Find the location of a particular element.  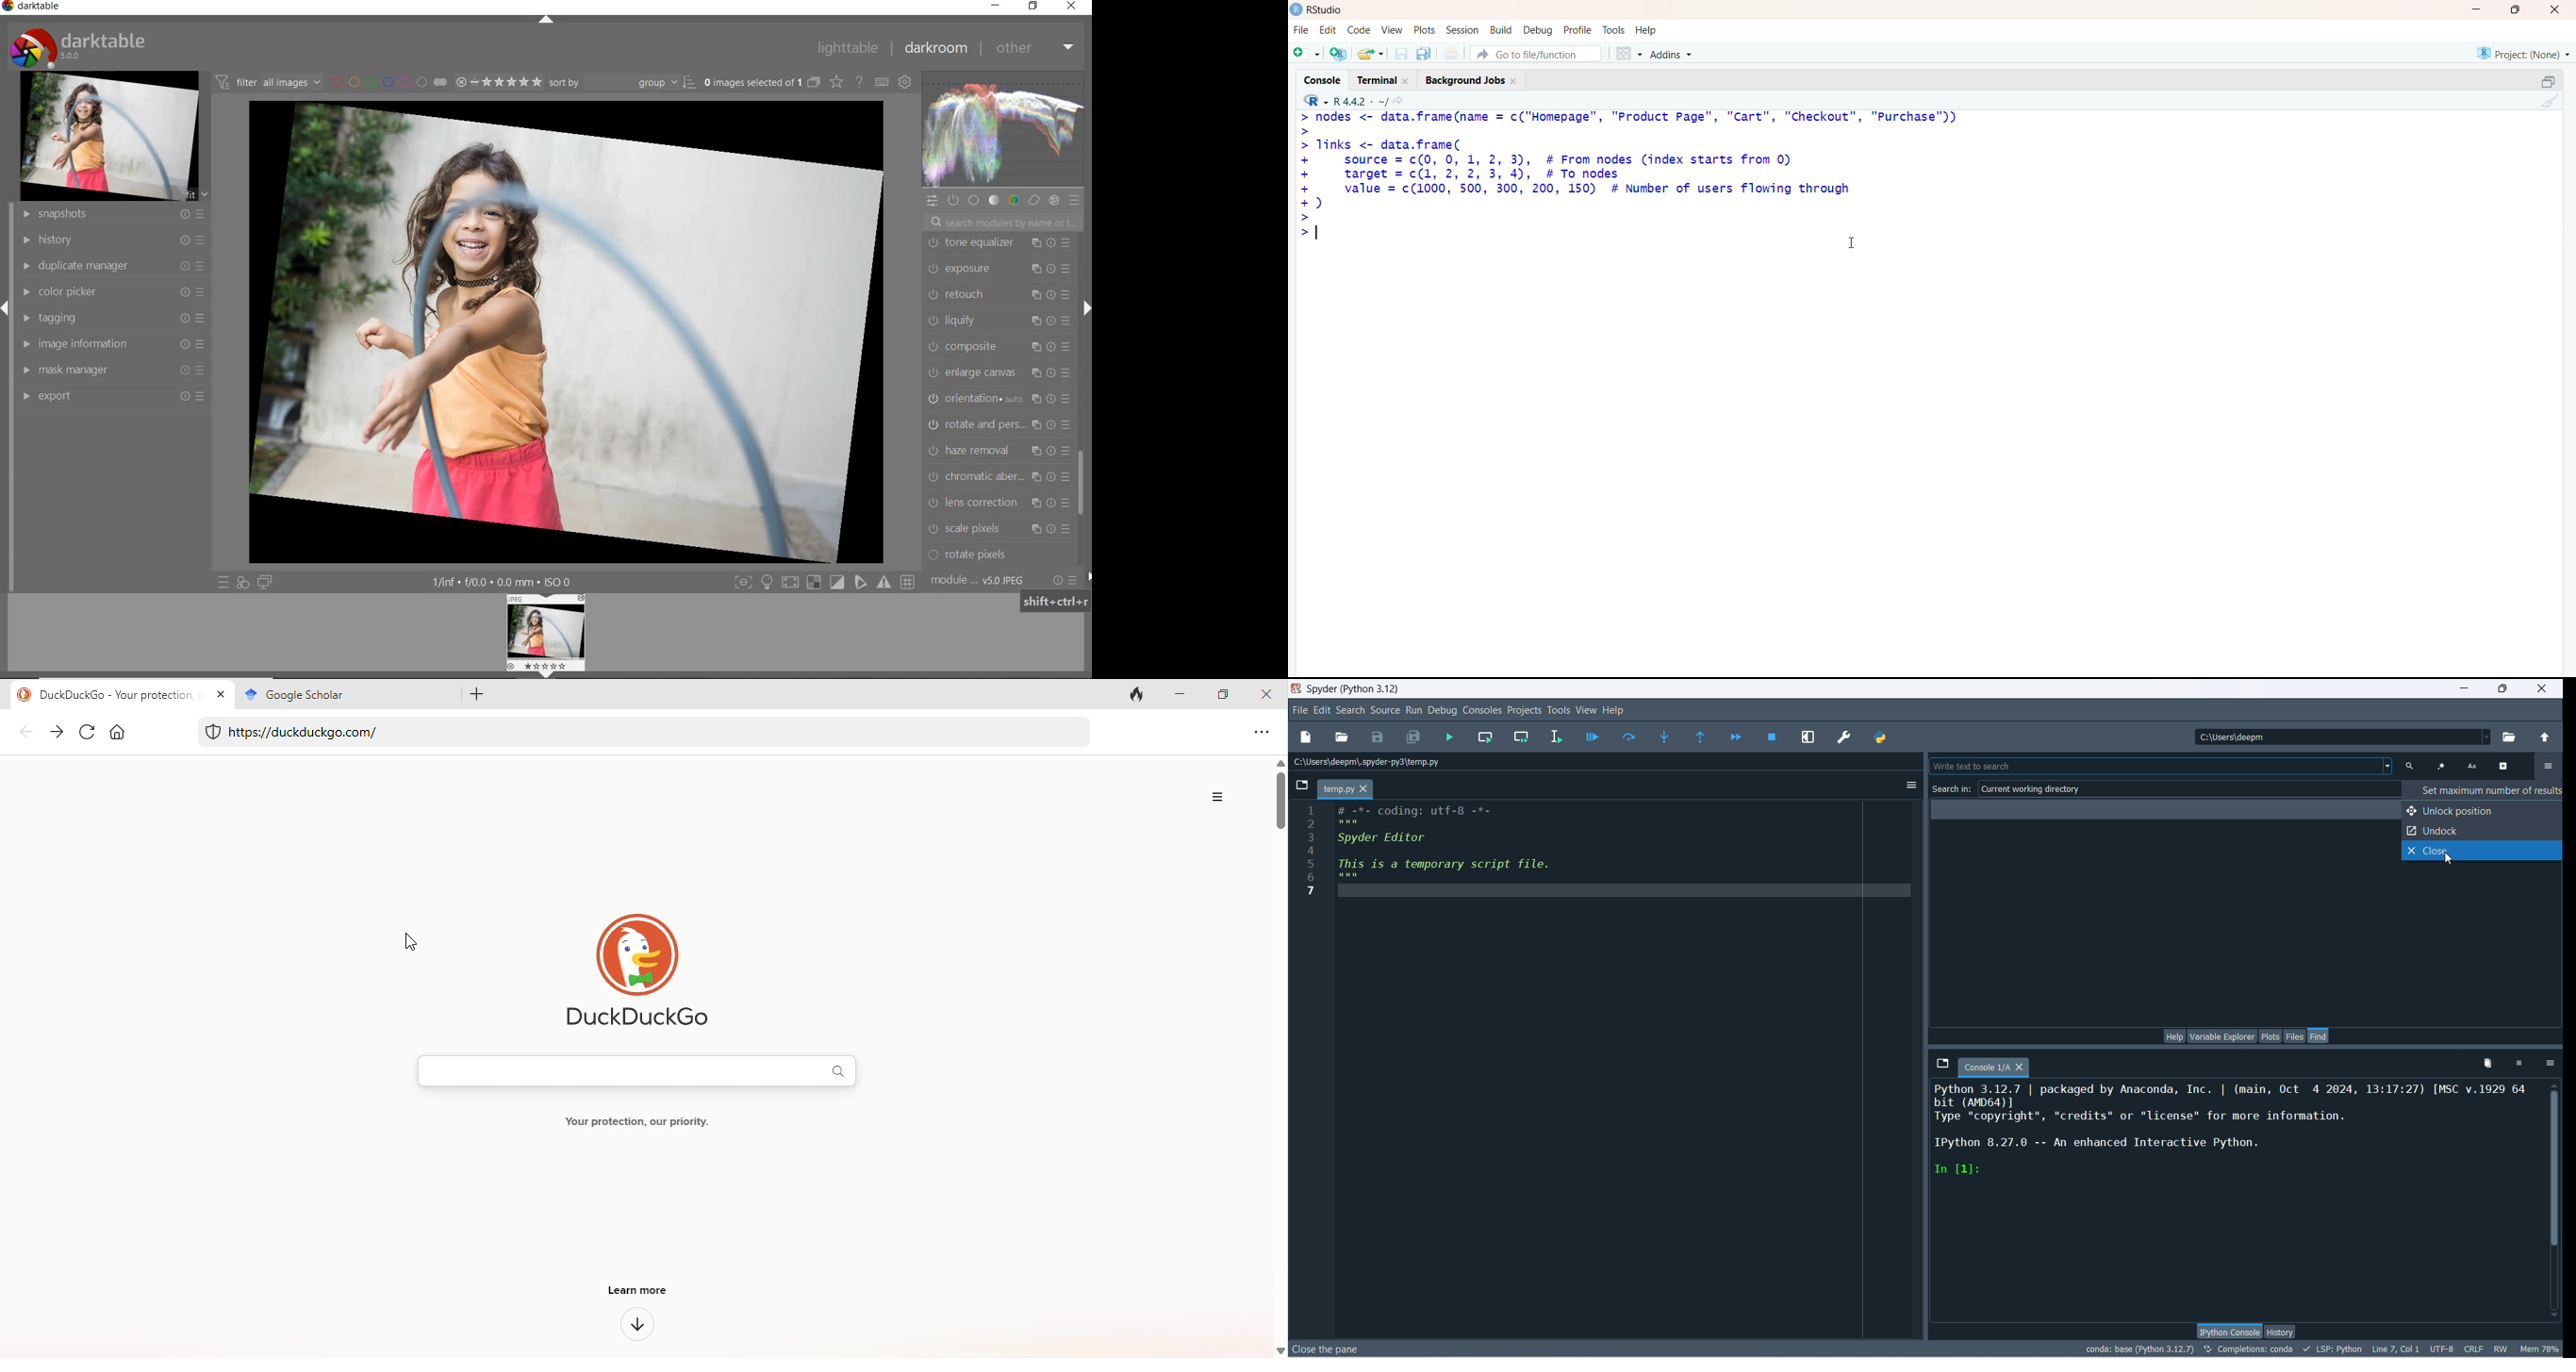

plots is located at coordinates (1421, 28).